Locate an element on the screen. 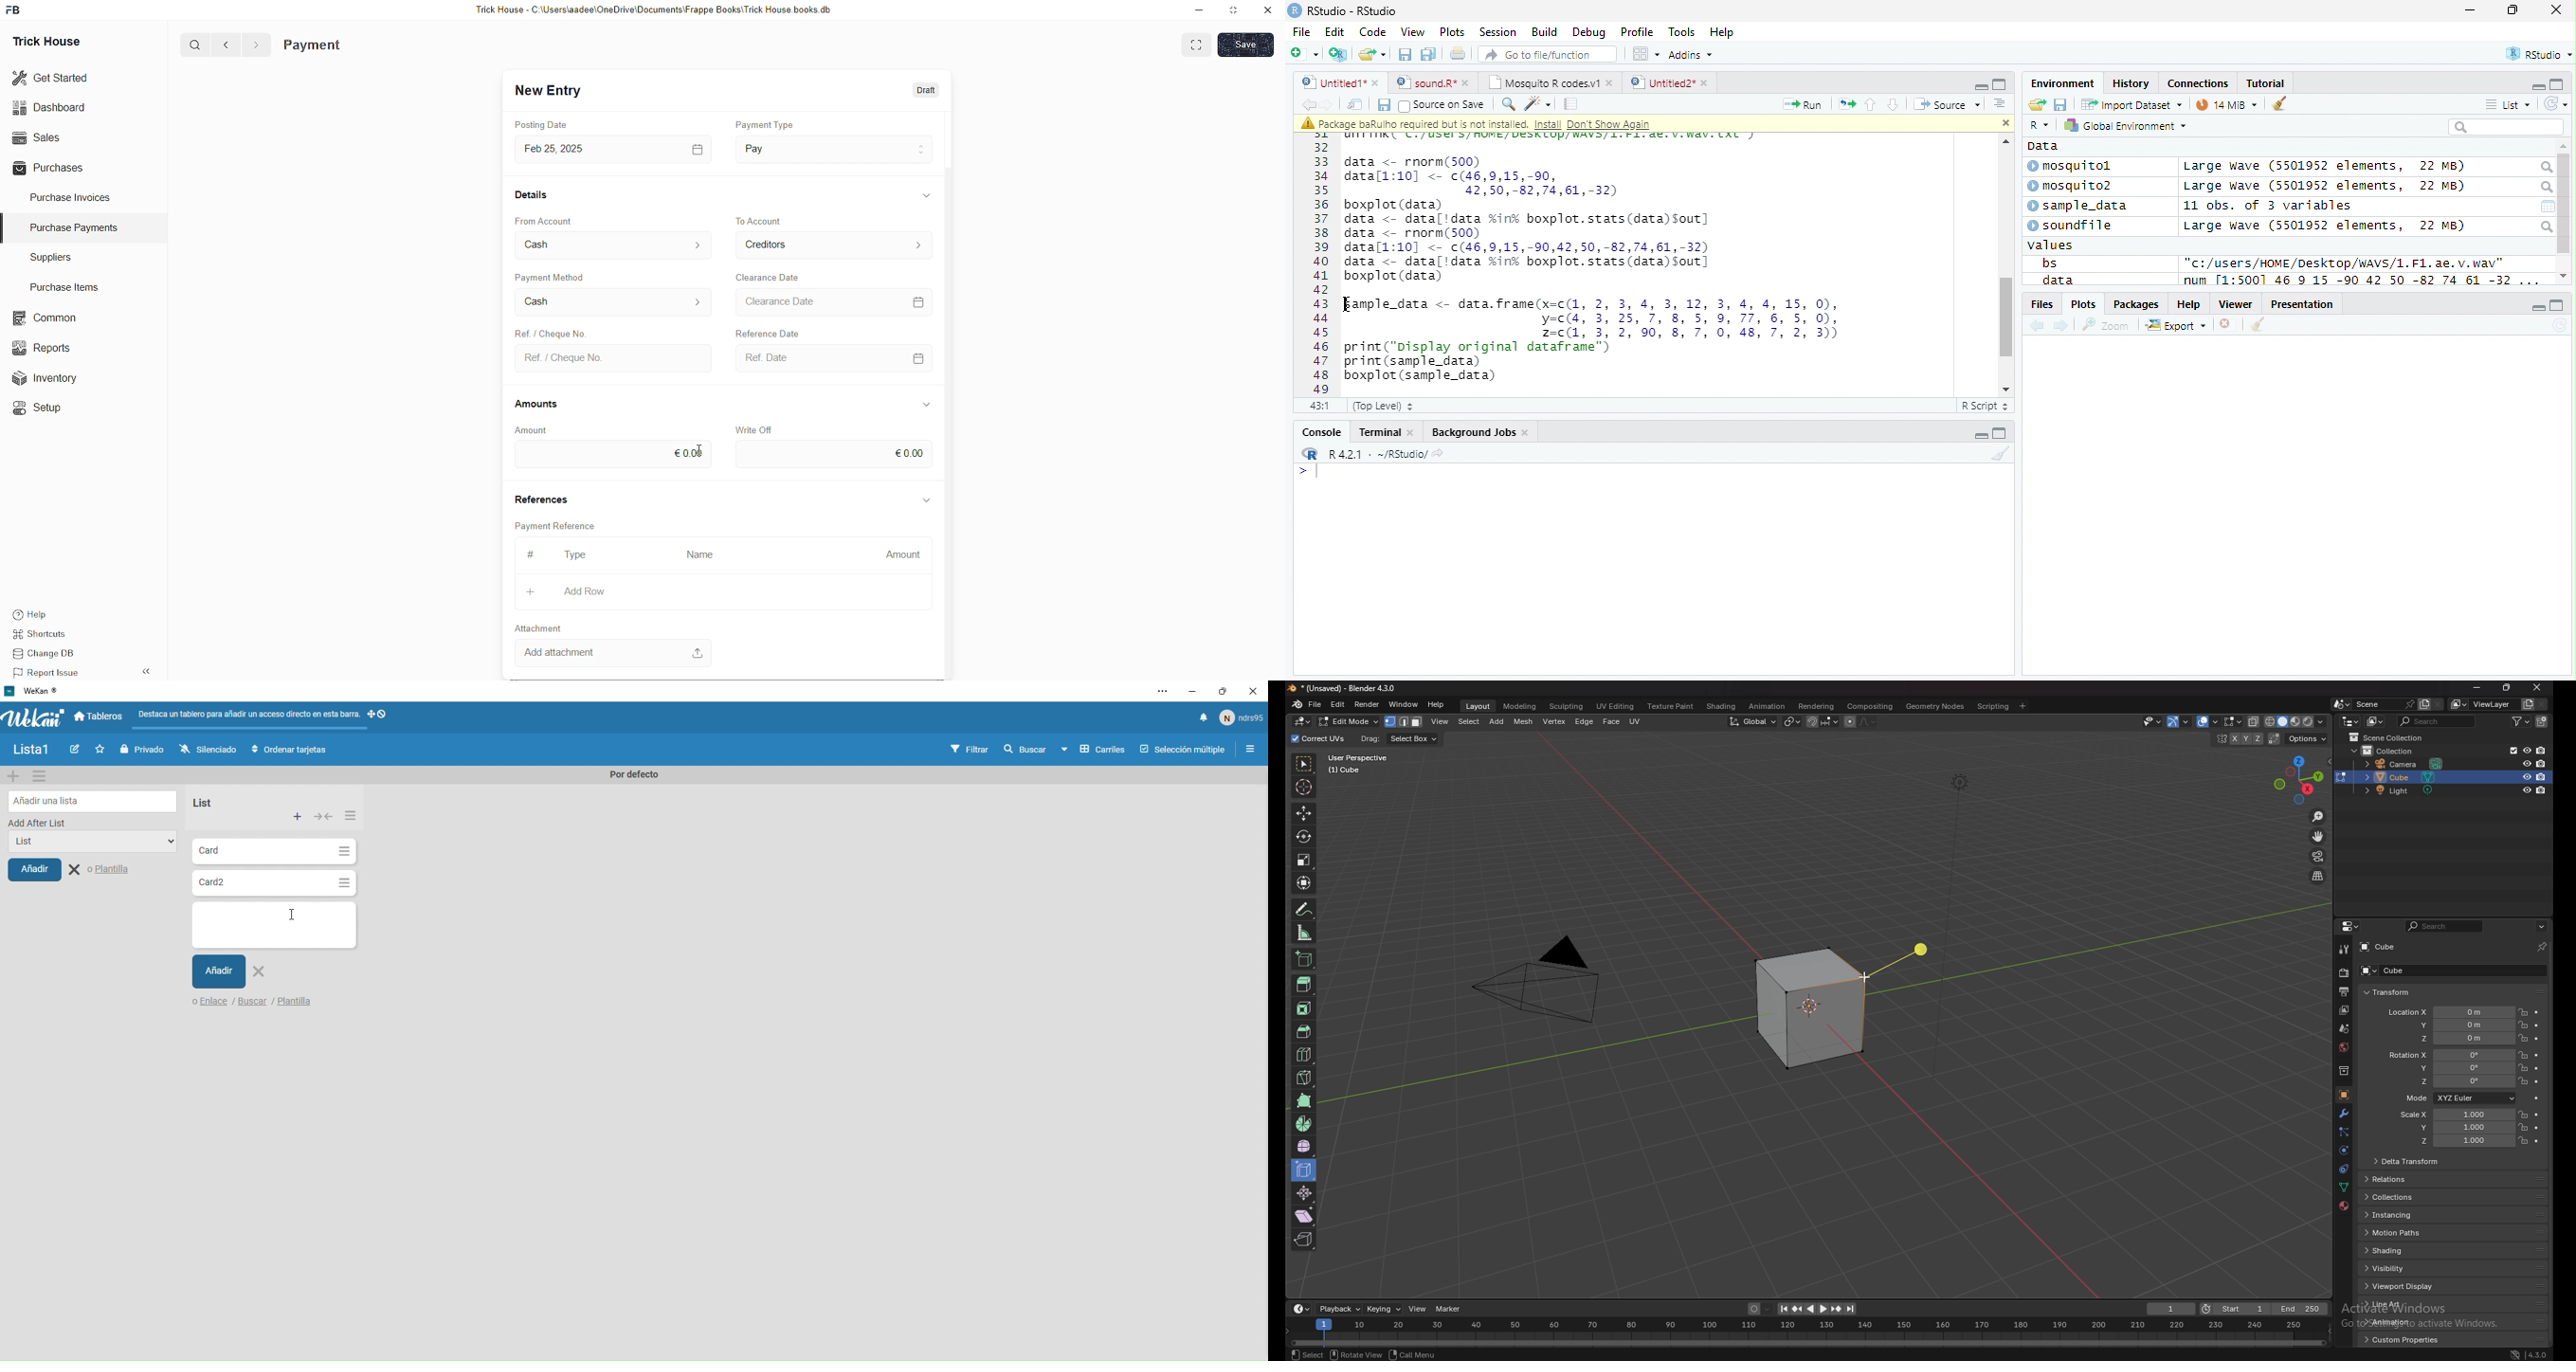 The width and height of the screenshot is (2576, 1372). Save is located at coordinates (1383, 105).